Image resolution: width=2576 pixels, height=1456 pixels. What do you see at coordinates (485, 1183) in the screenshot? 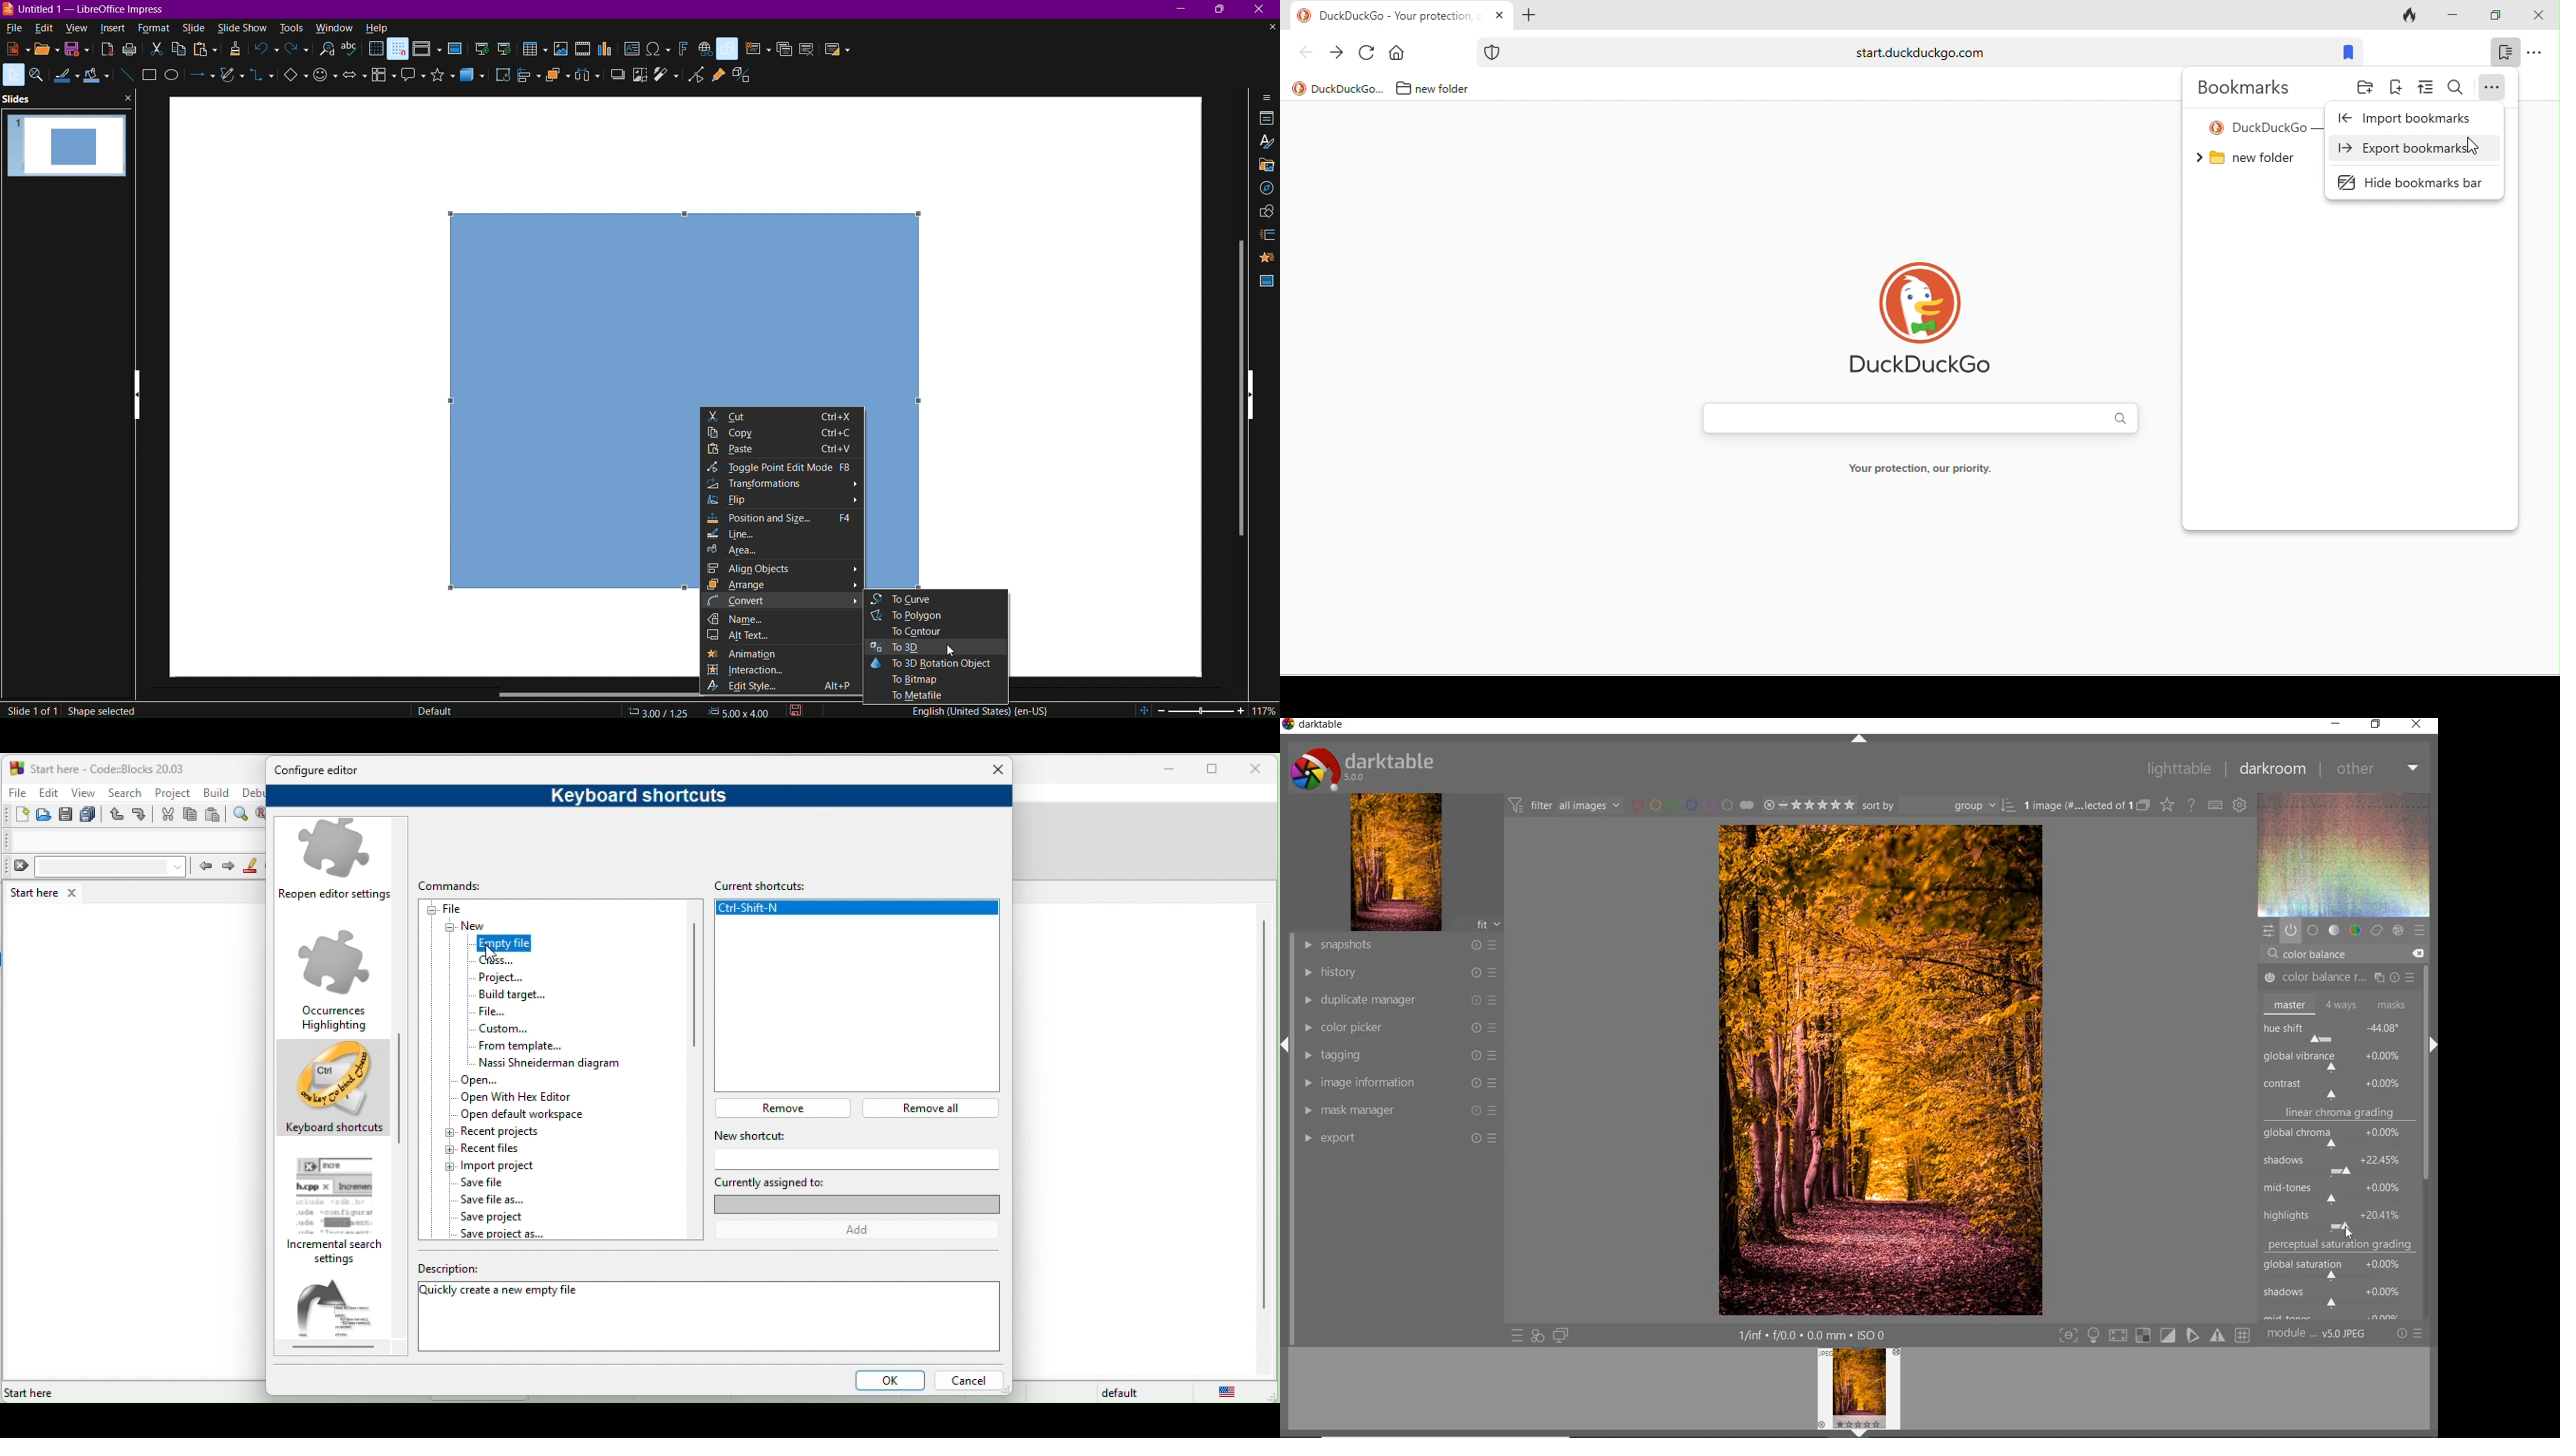
I see `save file` at bounding box center [485, 1183].